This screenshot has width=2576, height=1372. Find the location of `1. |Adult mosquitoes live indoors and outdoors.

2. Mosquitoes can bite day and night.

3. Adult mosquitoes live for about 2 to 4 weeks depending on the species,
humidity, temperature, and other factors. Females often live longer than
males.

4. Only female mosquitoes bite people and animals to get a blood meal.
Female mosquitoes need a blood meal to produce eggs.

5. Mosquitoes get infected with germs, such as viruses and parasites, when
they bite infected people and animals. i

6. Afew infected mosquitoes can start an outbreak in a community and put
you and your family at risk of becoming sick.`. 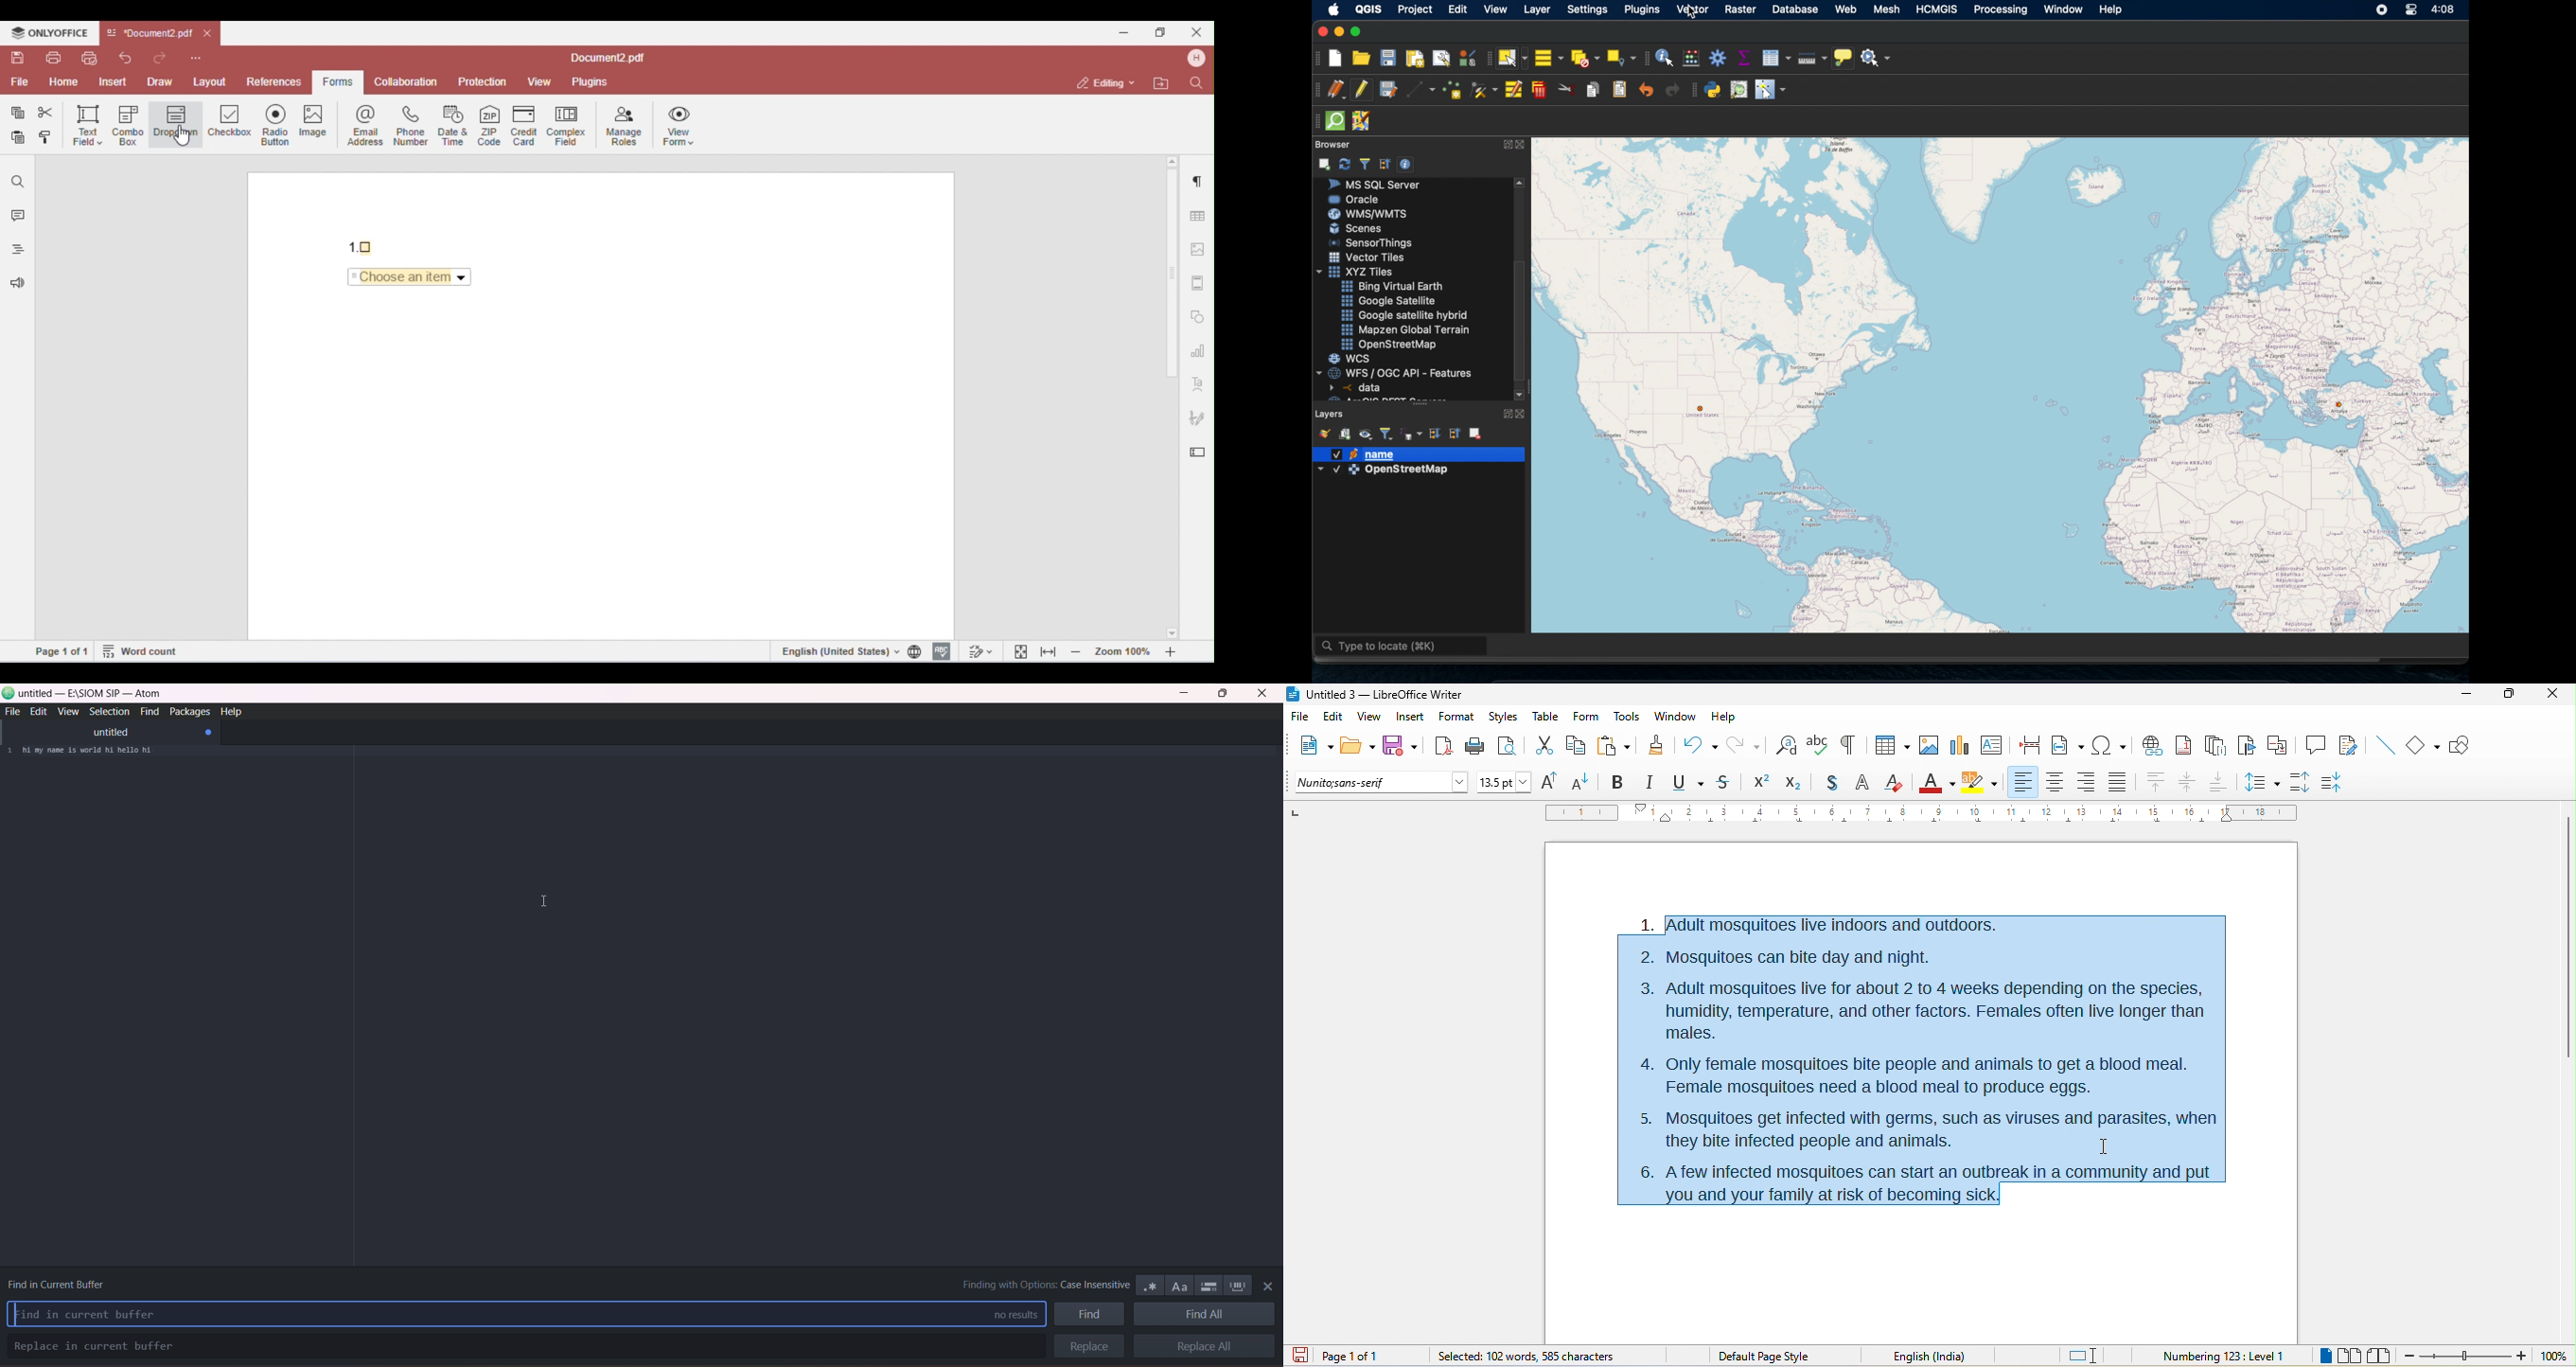

1. |Adult mosquitoes live indoors and outdoors.

2. Mosquitoes can bite day and night.

3. Adult mosquitoes live for about 2 to 4 weeks depending on the species,
humidity, temperature, and other factors. Females often live longer than
males.

4. Only female mosquitoes bite people and animals to get a blood meal.
Female mosquitoes need a blood meal to produce eggs.

5. Mosquitoes get infected with germs, such as viruses and parasites, when
they bite infected people and animals. i

6. Afew infected mosquitoes can start an outbreak in a community and put
you and your family at risk of becoming sick. is located at coordinates (1918, 1058).